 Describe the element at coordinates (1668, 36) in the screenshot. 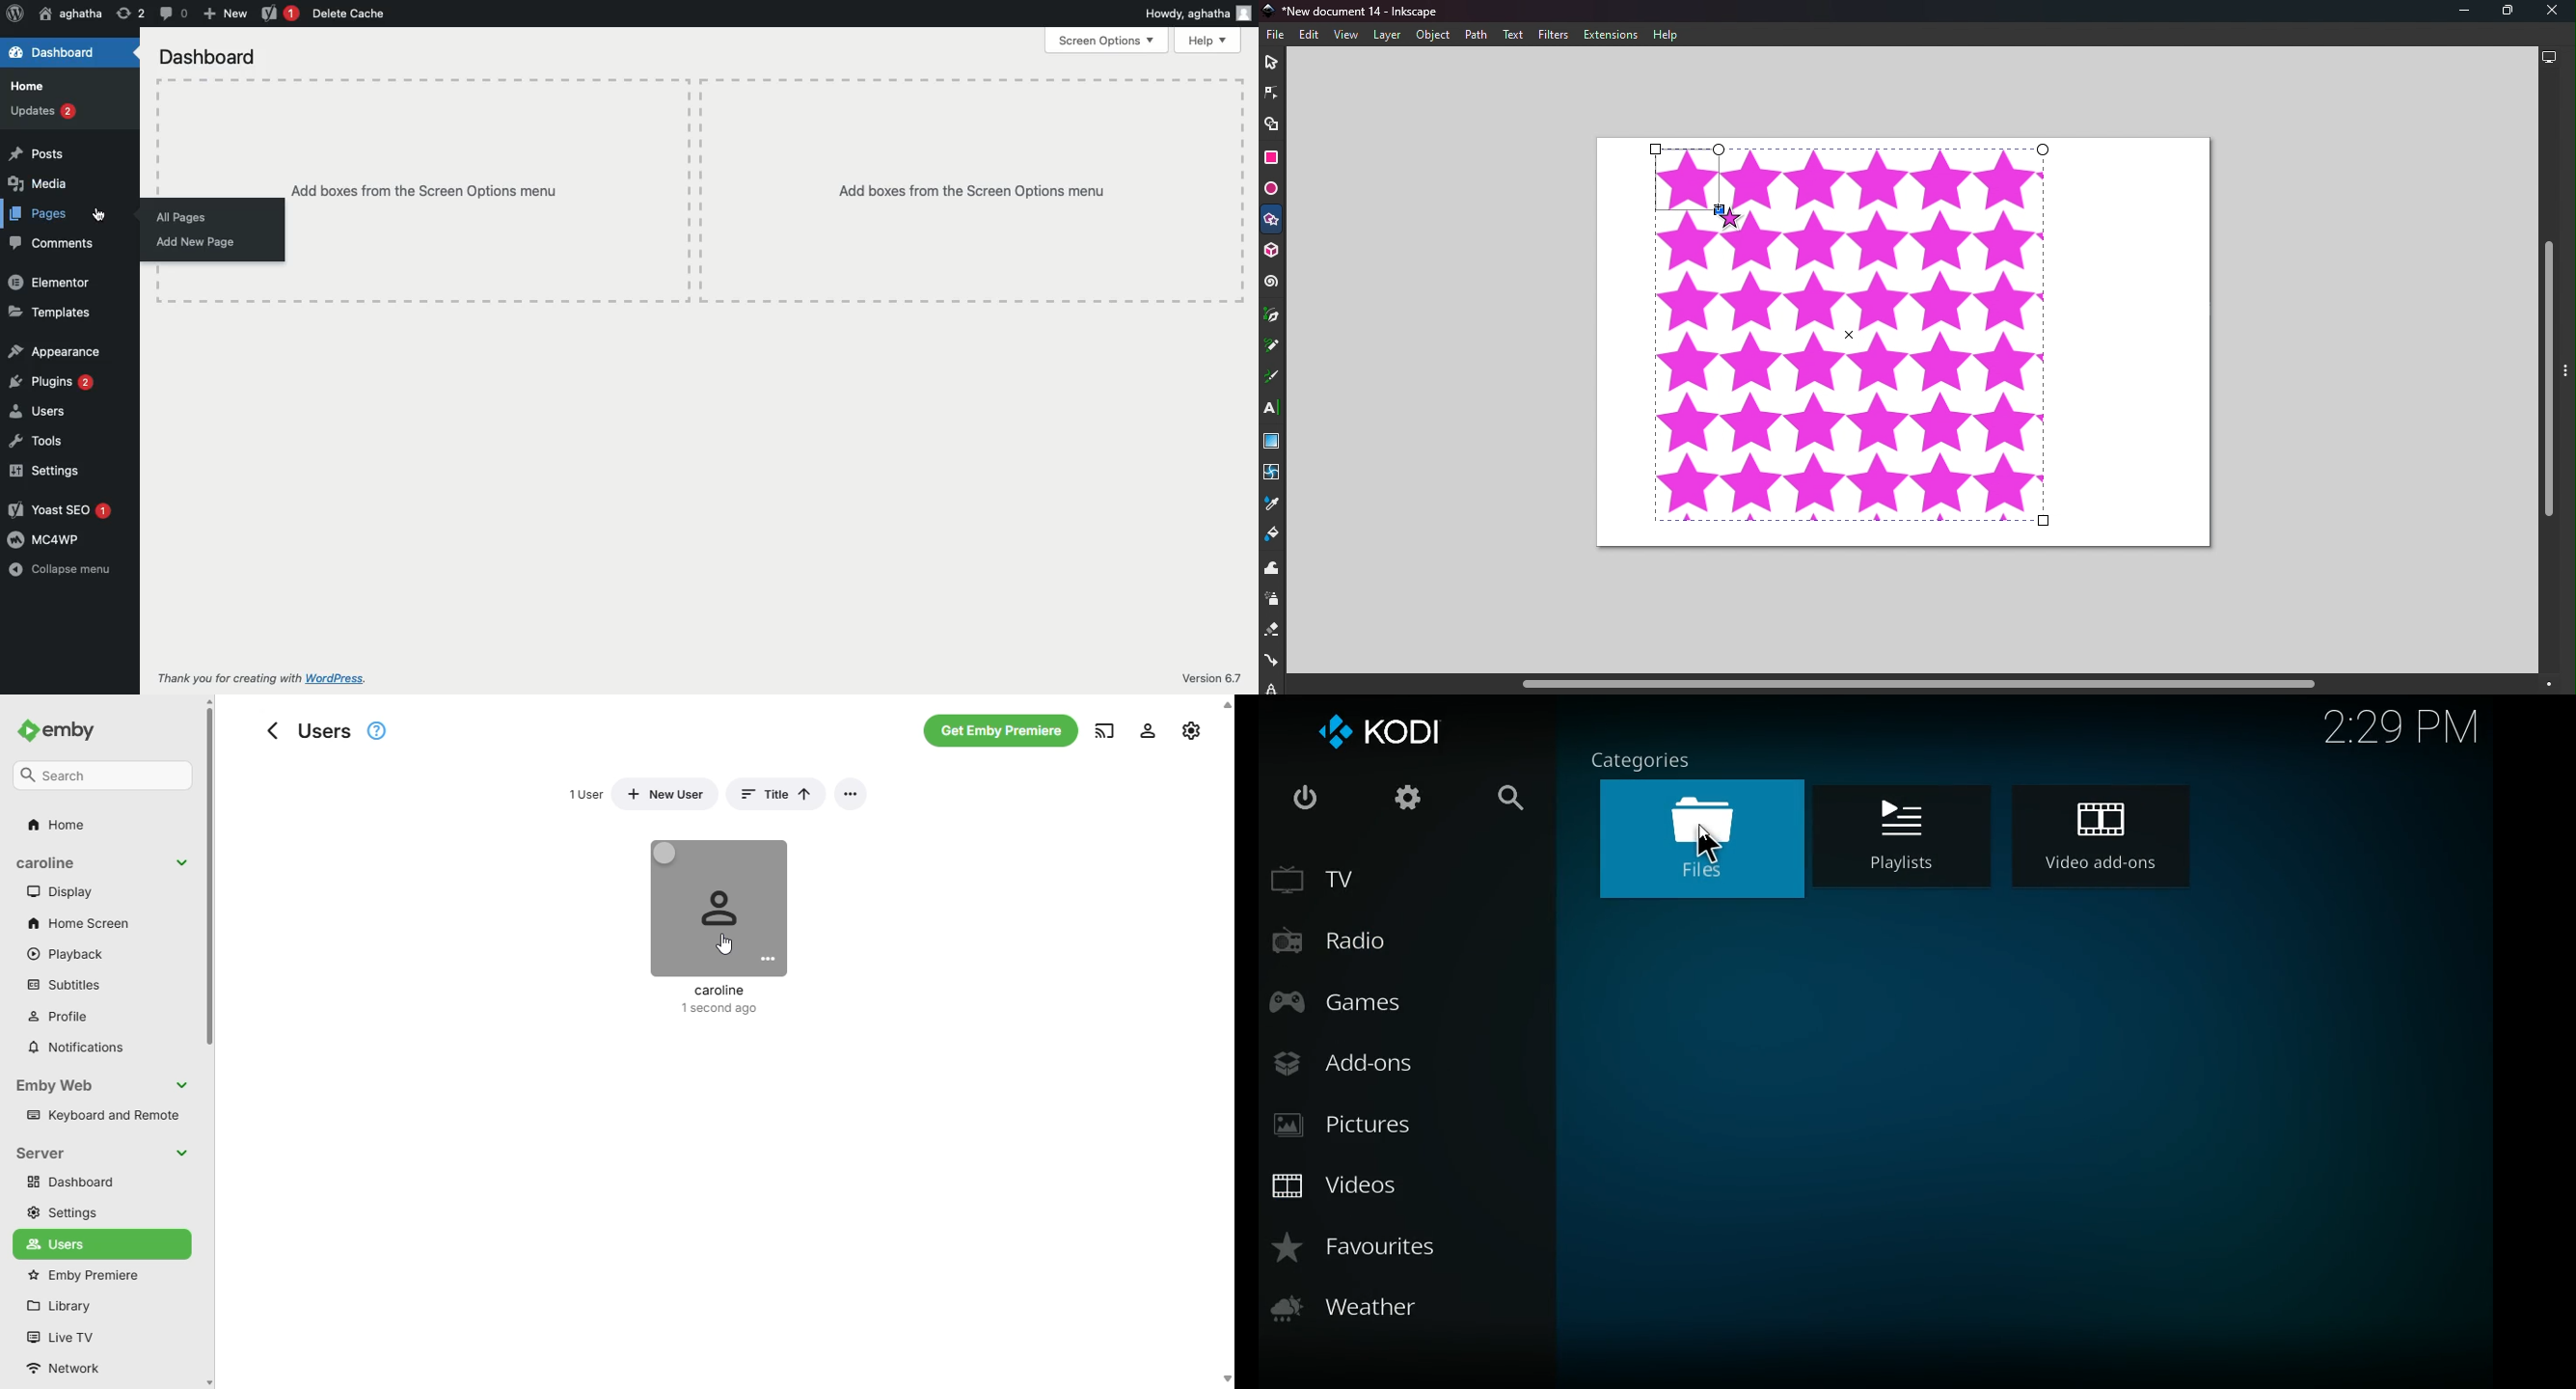

I see `Help` at that location.